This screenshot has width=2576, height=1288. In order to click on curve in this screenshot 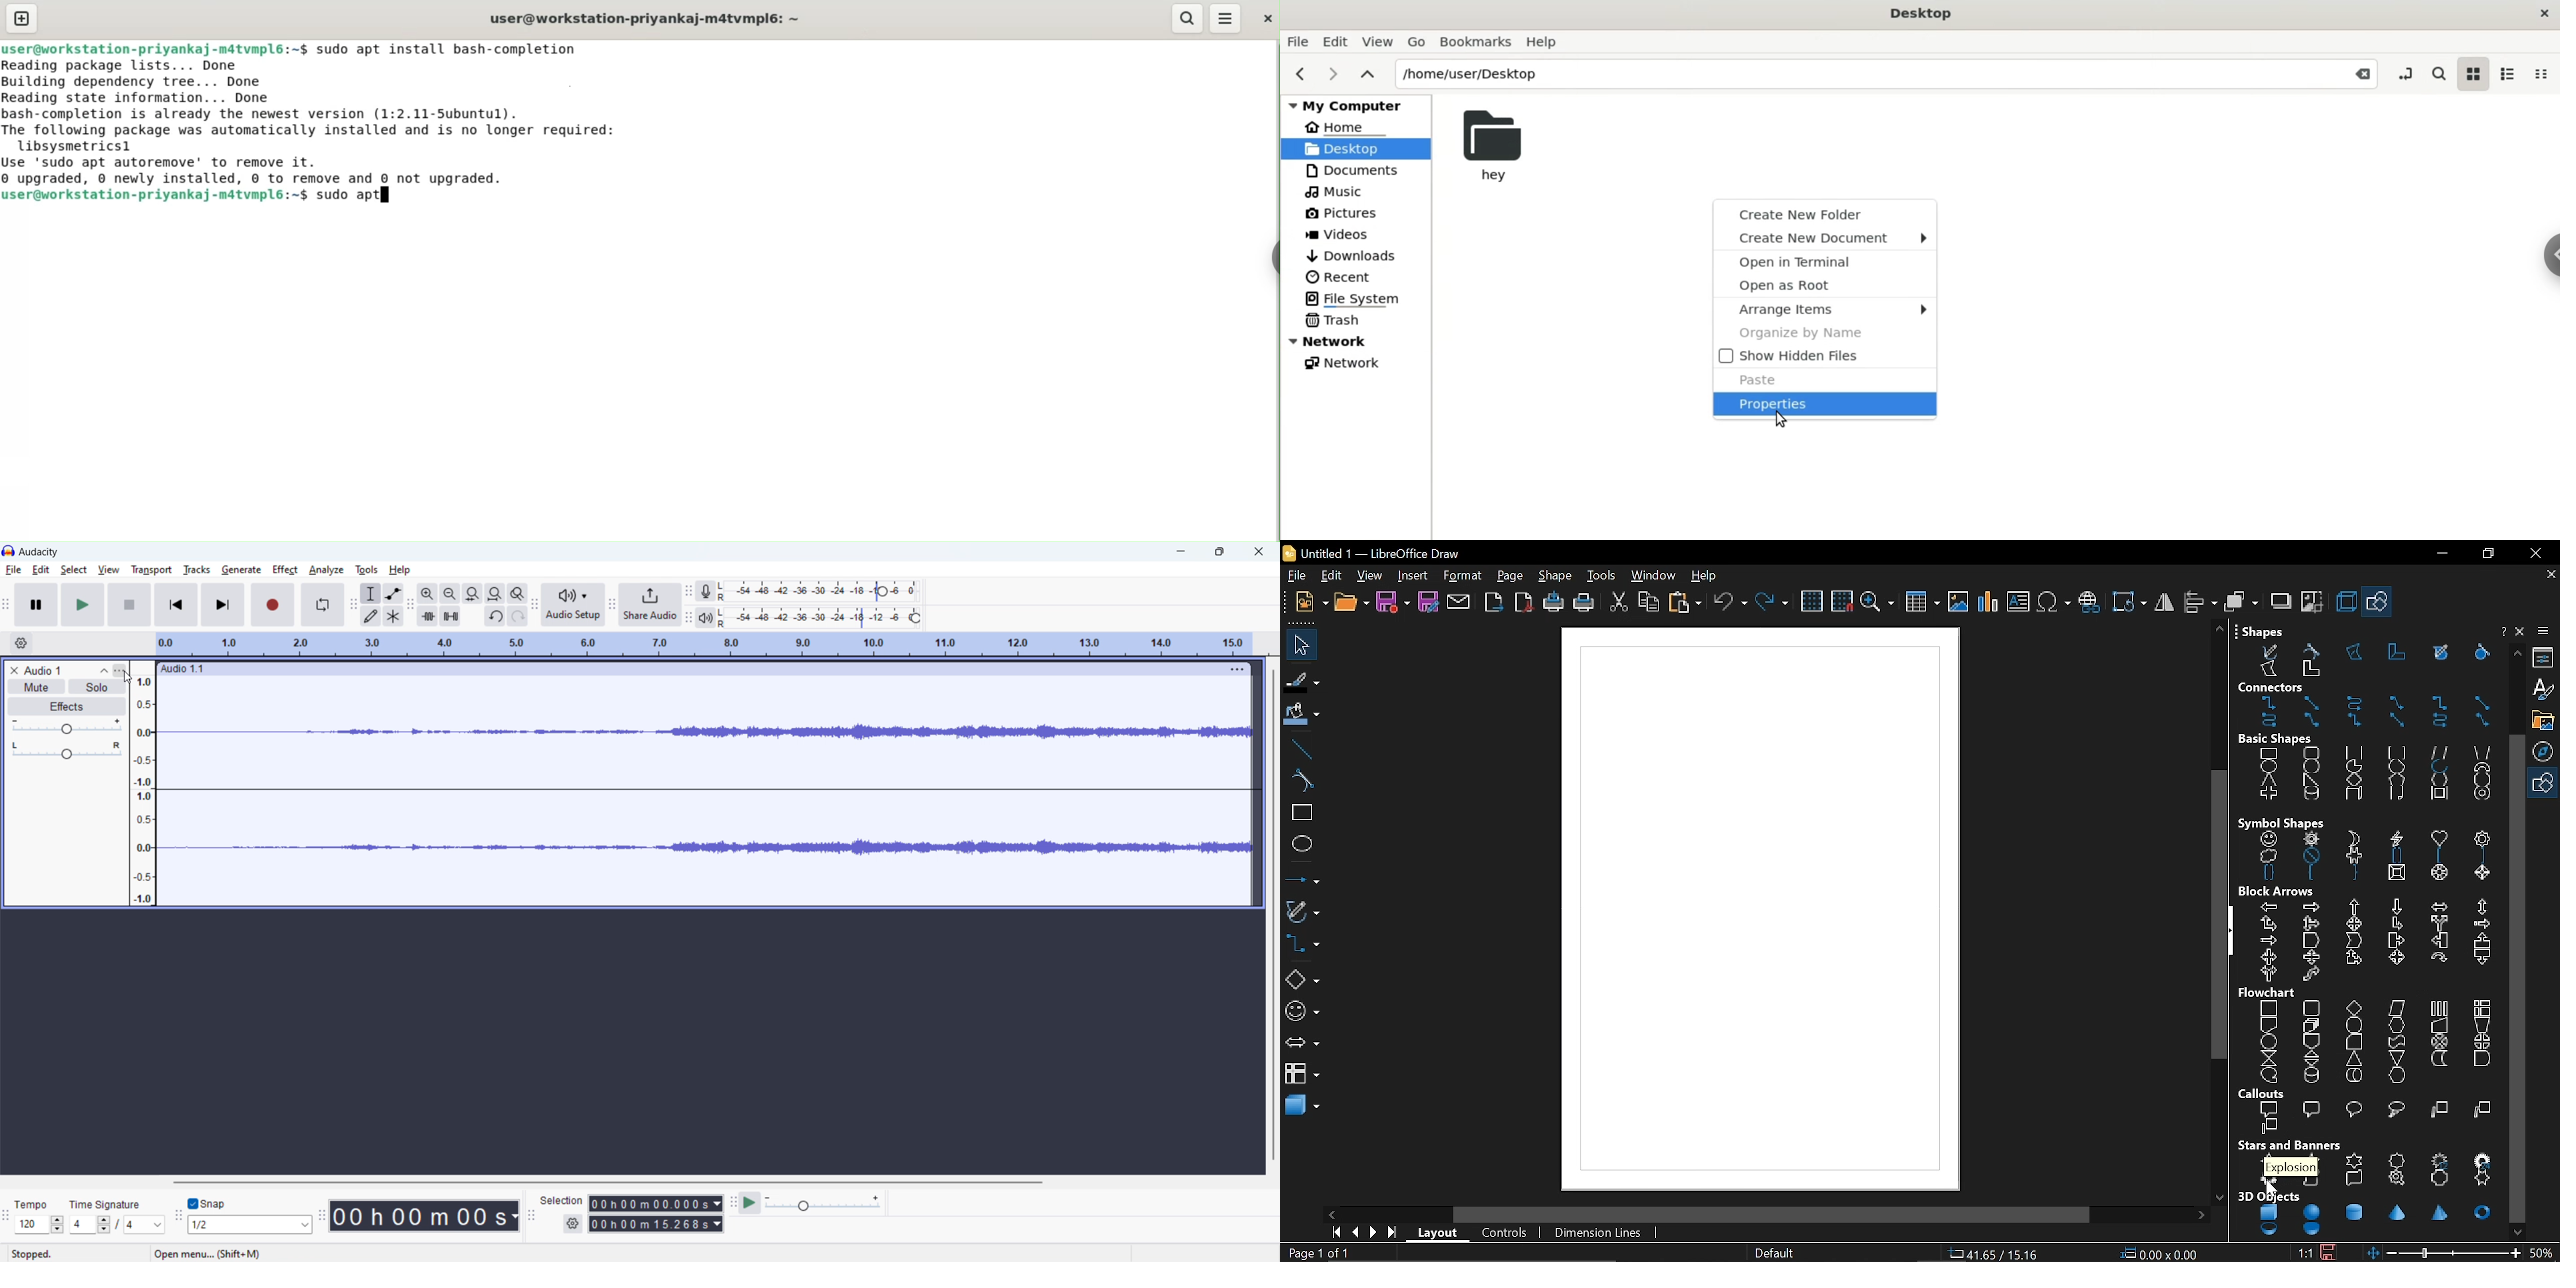, I will do `click(1301, 781)`.